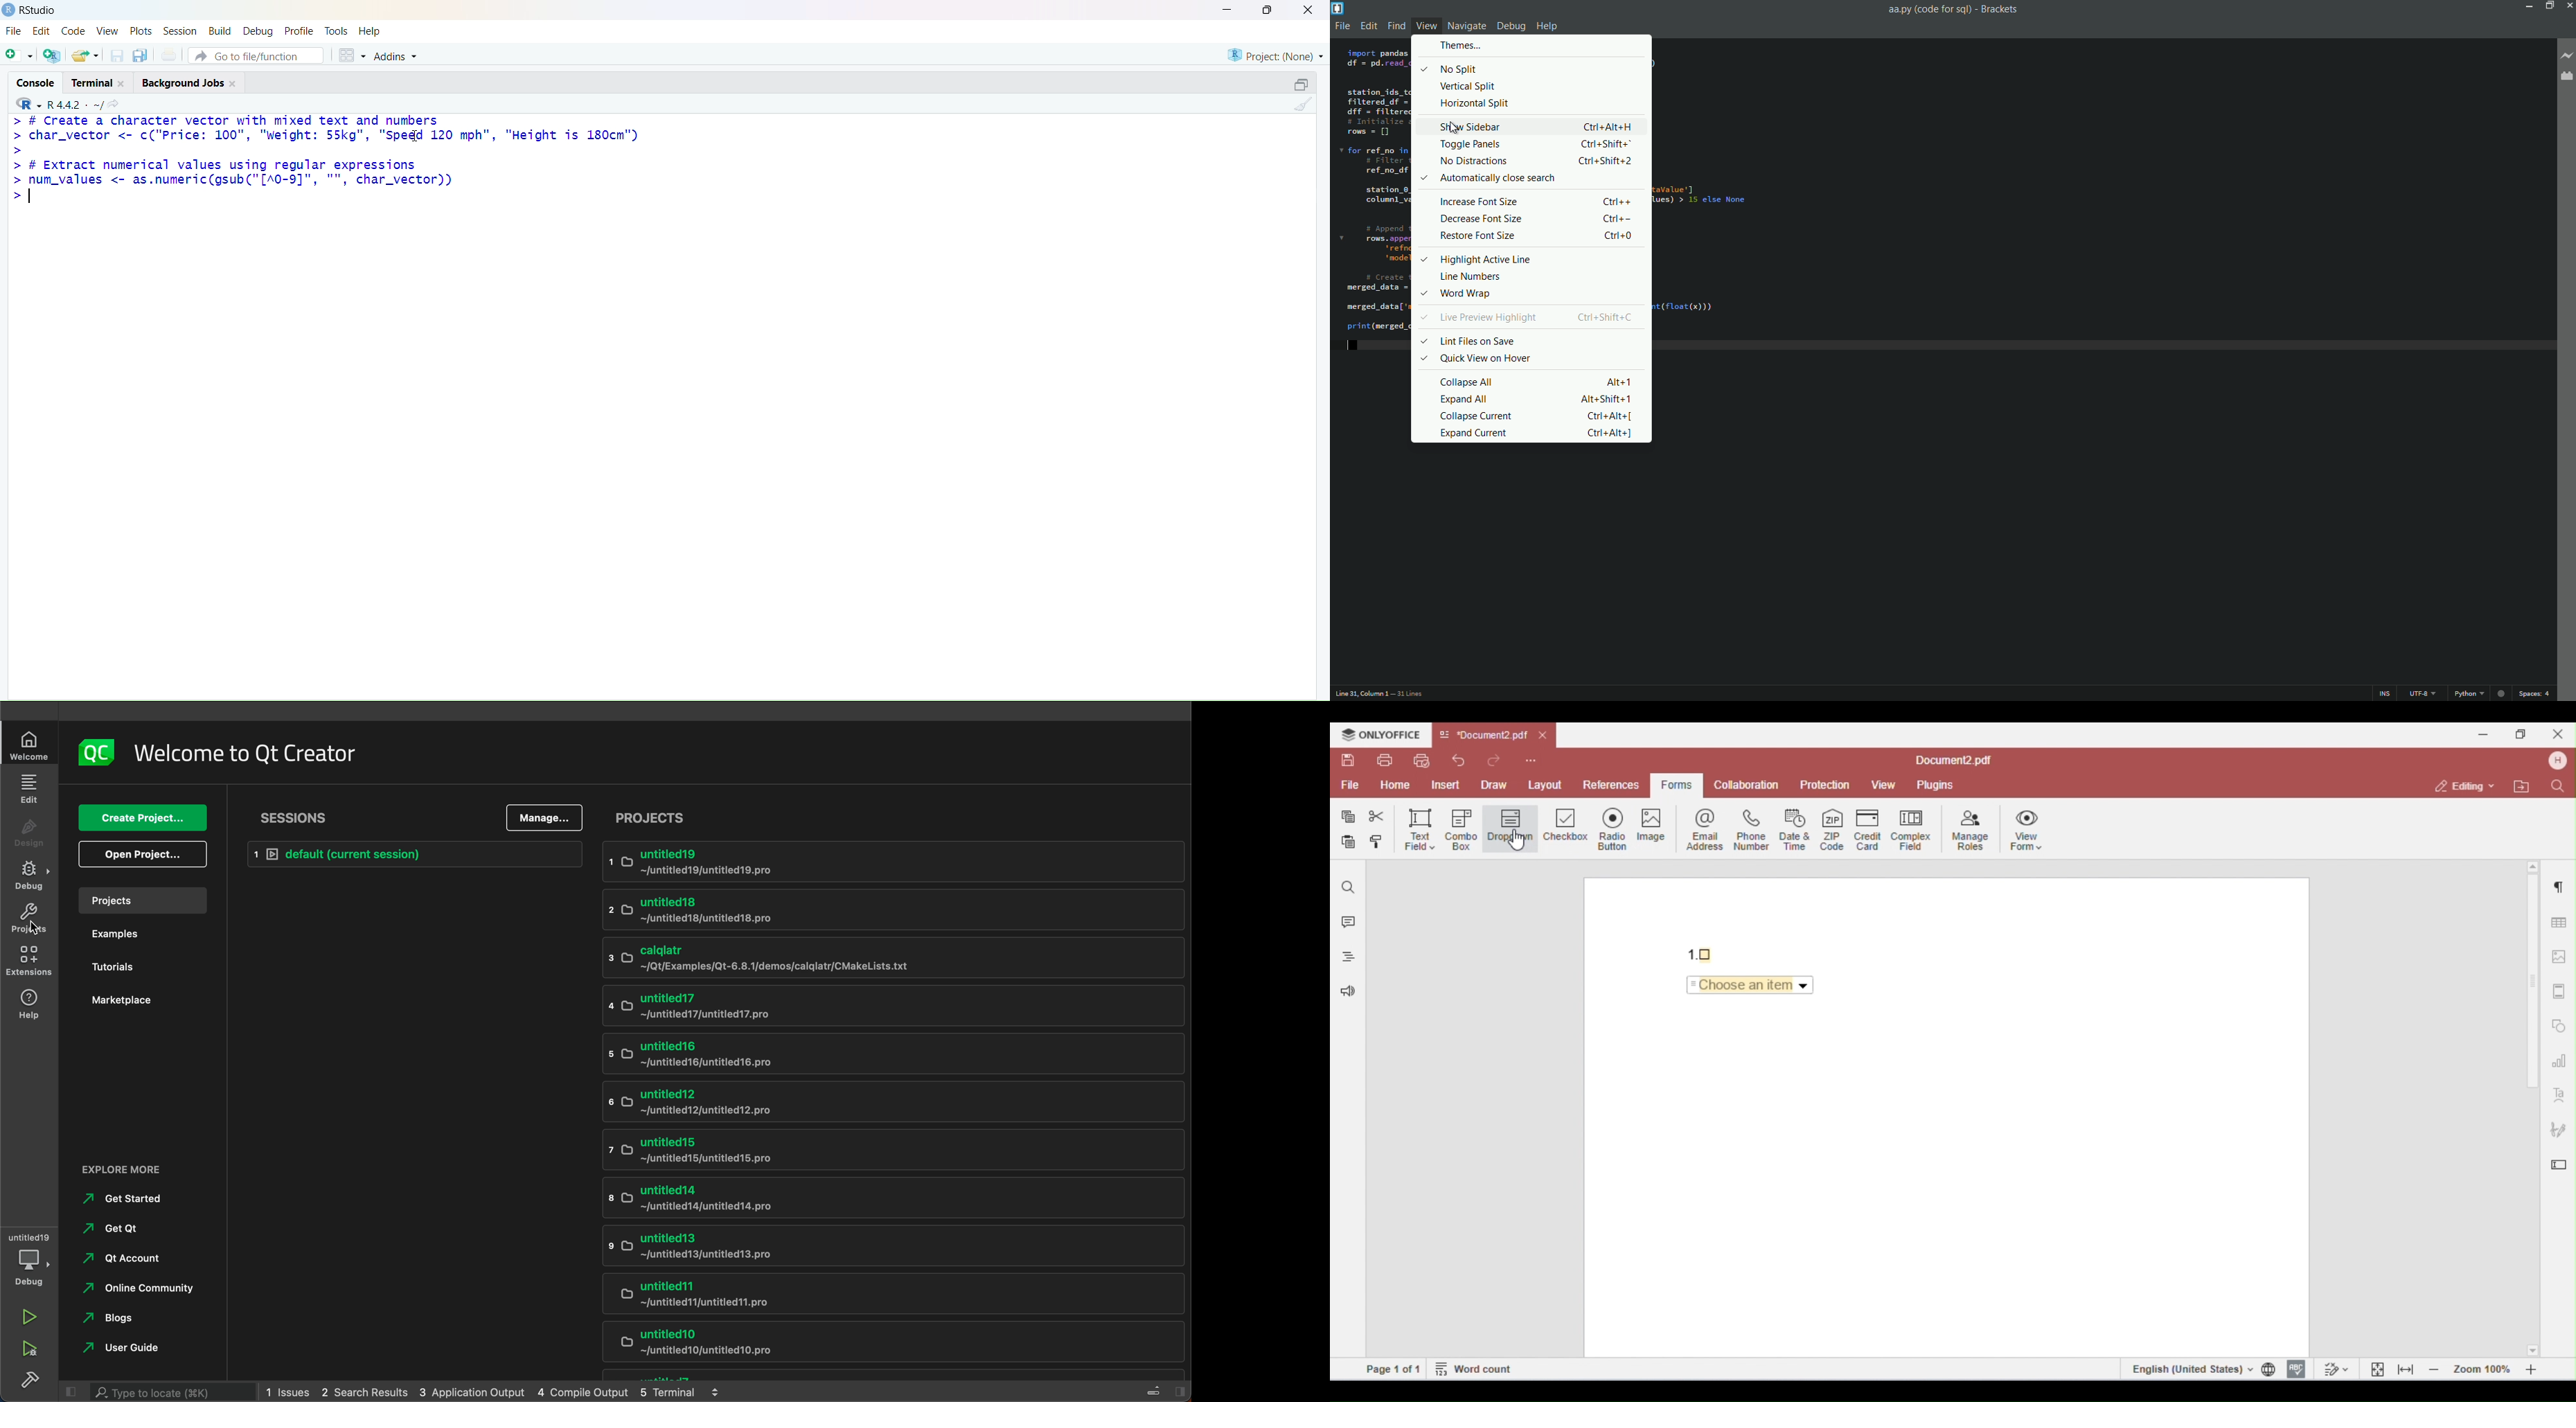  I want to click on grid view, so click(353, 55).